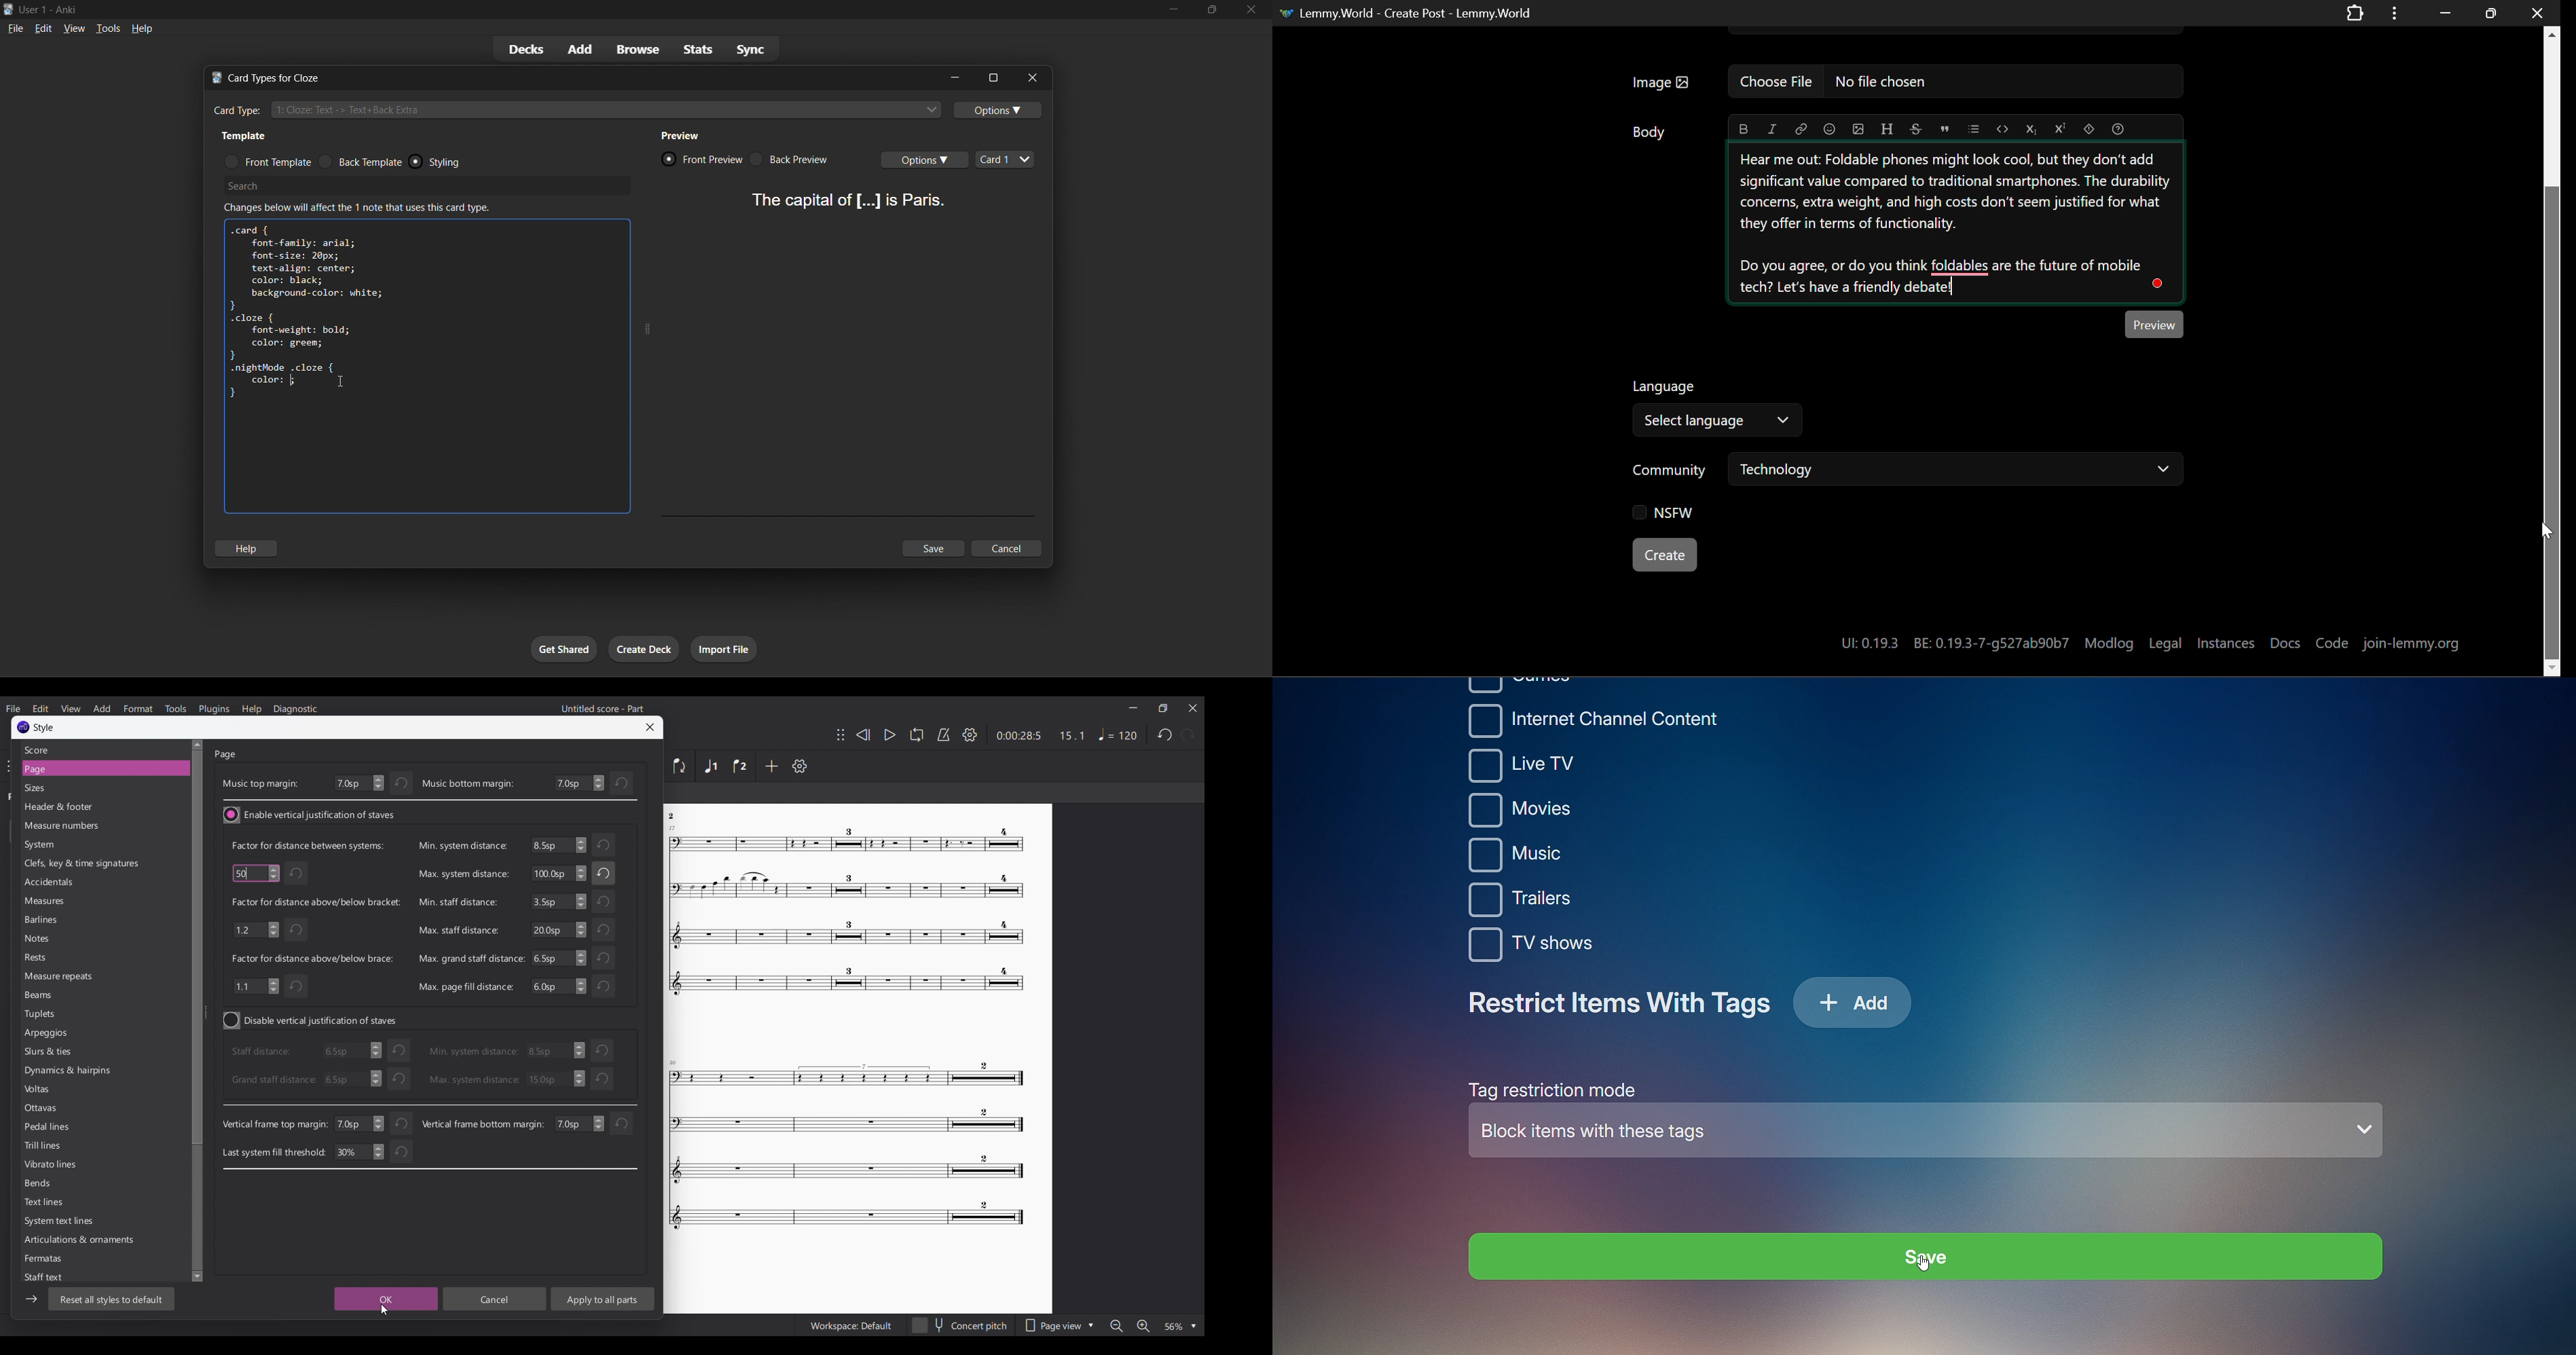 The width and height of the screenshot is (2576, 1372). What do you see at coordinates (700, 158) in the screenshot?
I see `card front preview` at bounding box center [700, 158].